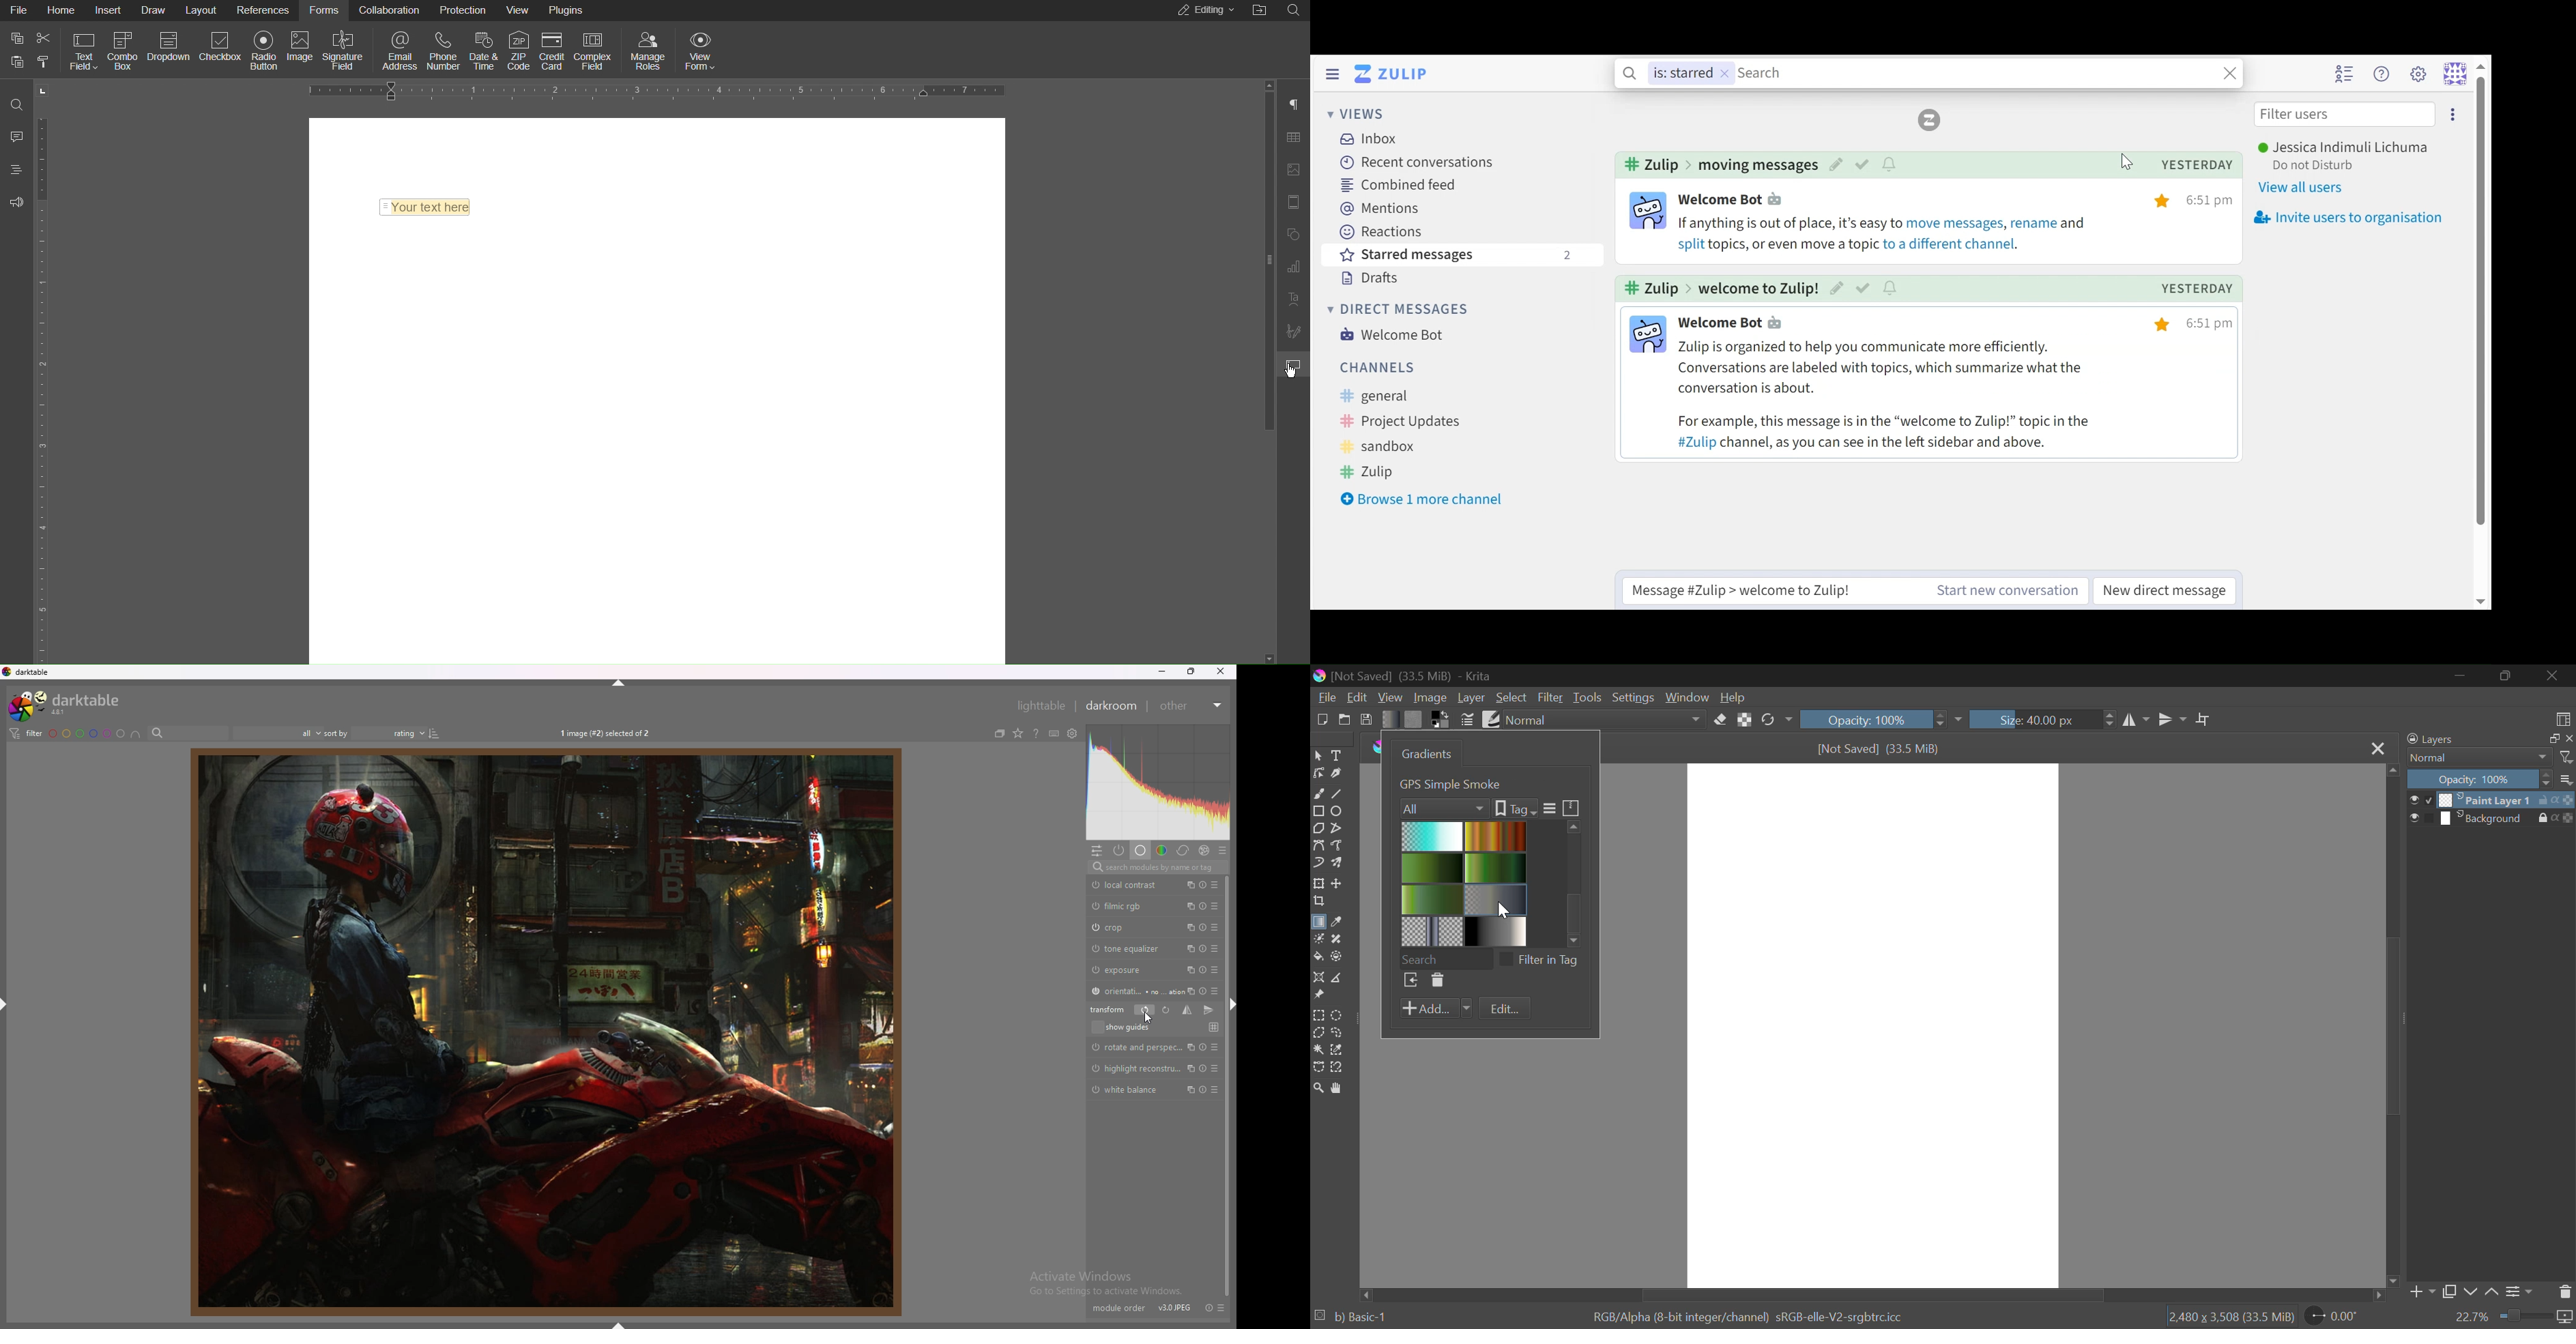 The width and height of the screenshot is (2576, 1344). What do you see at coordinates (1132, 990) in the screenshot?
I see `orientation` at bounding box center [1132, 990].